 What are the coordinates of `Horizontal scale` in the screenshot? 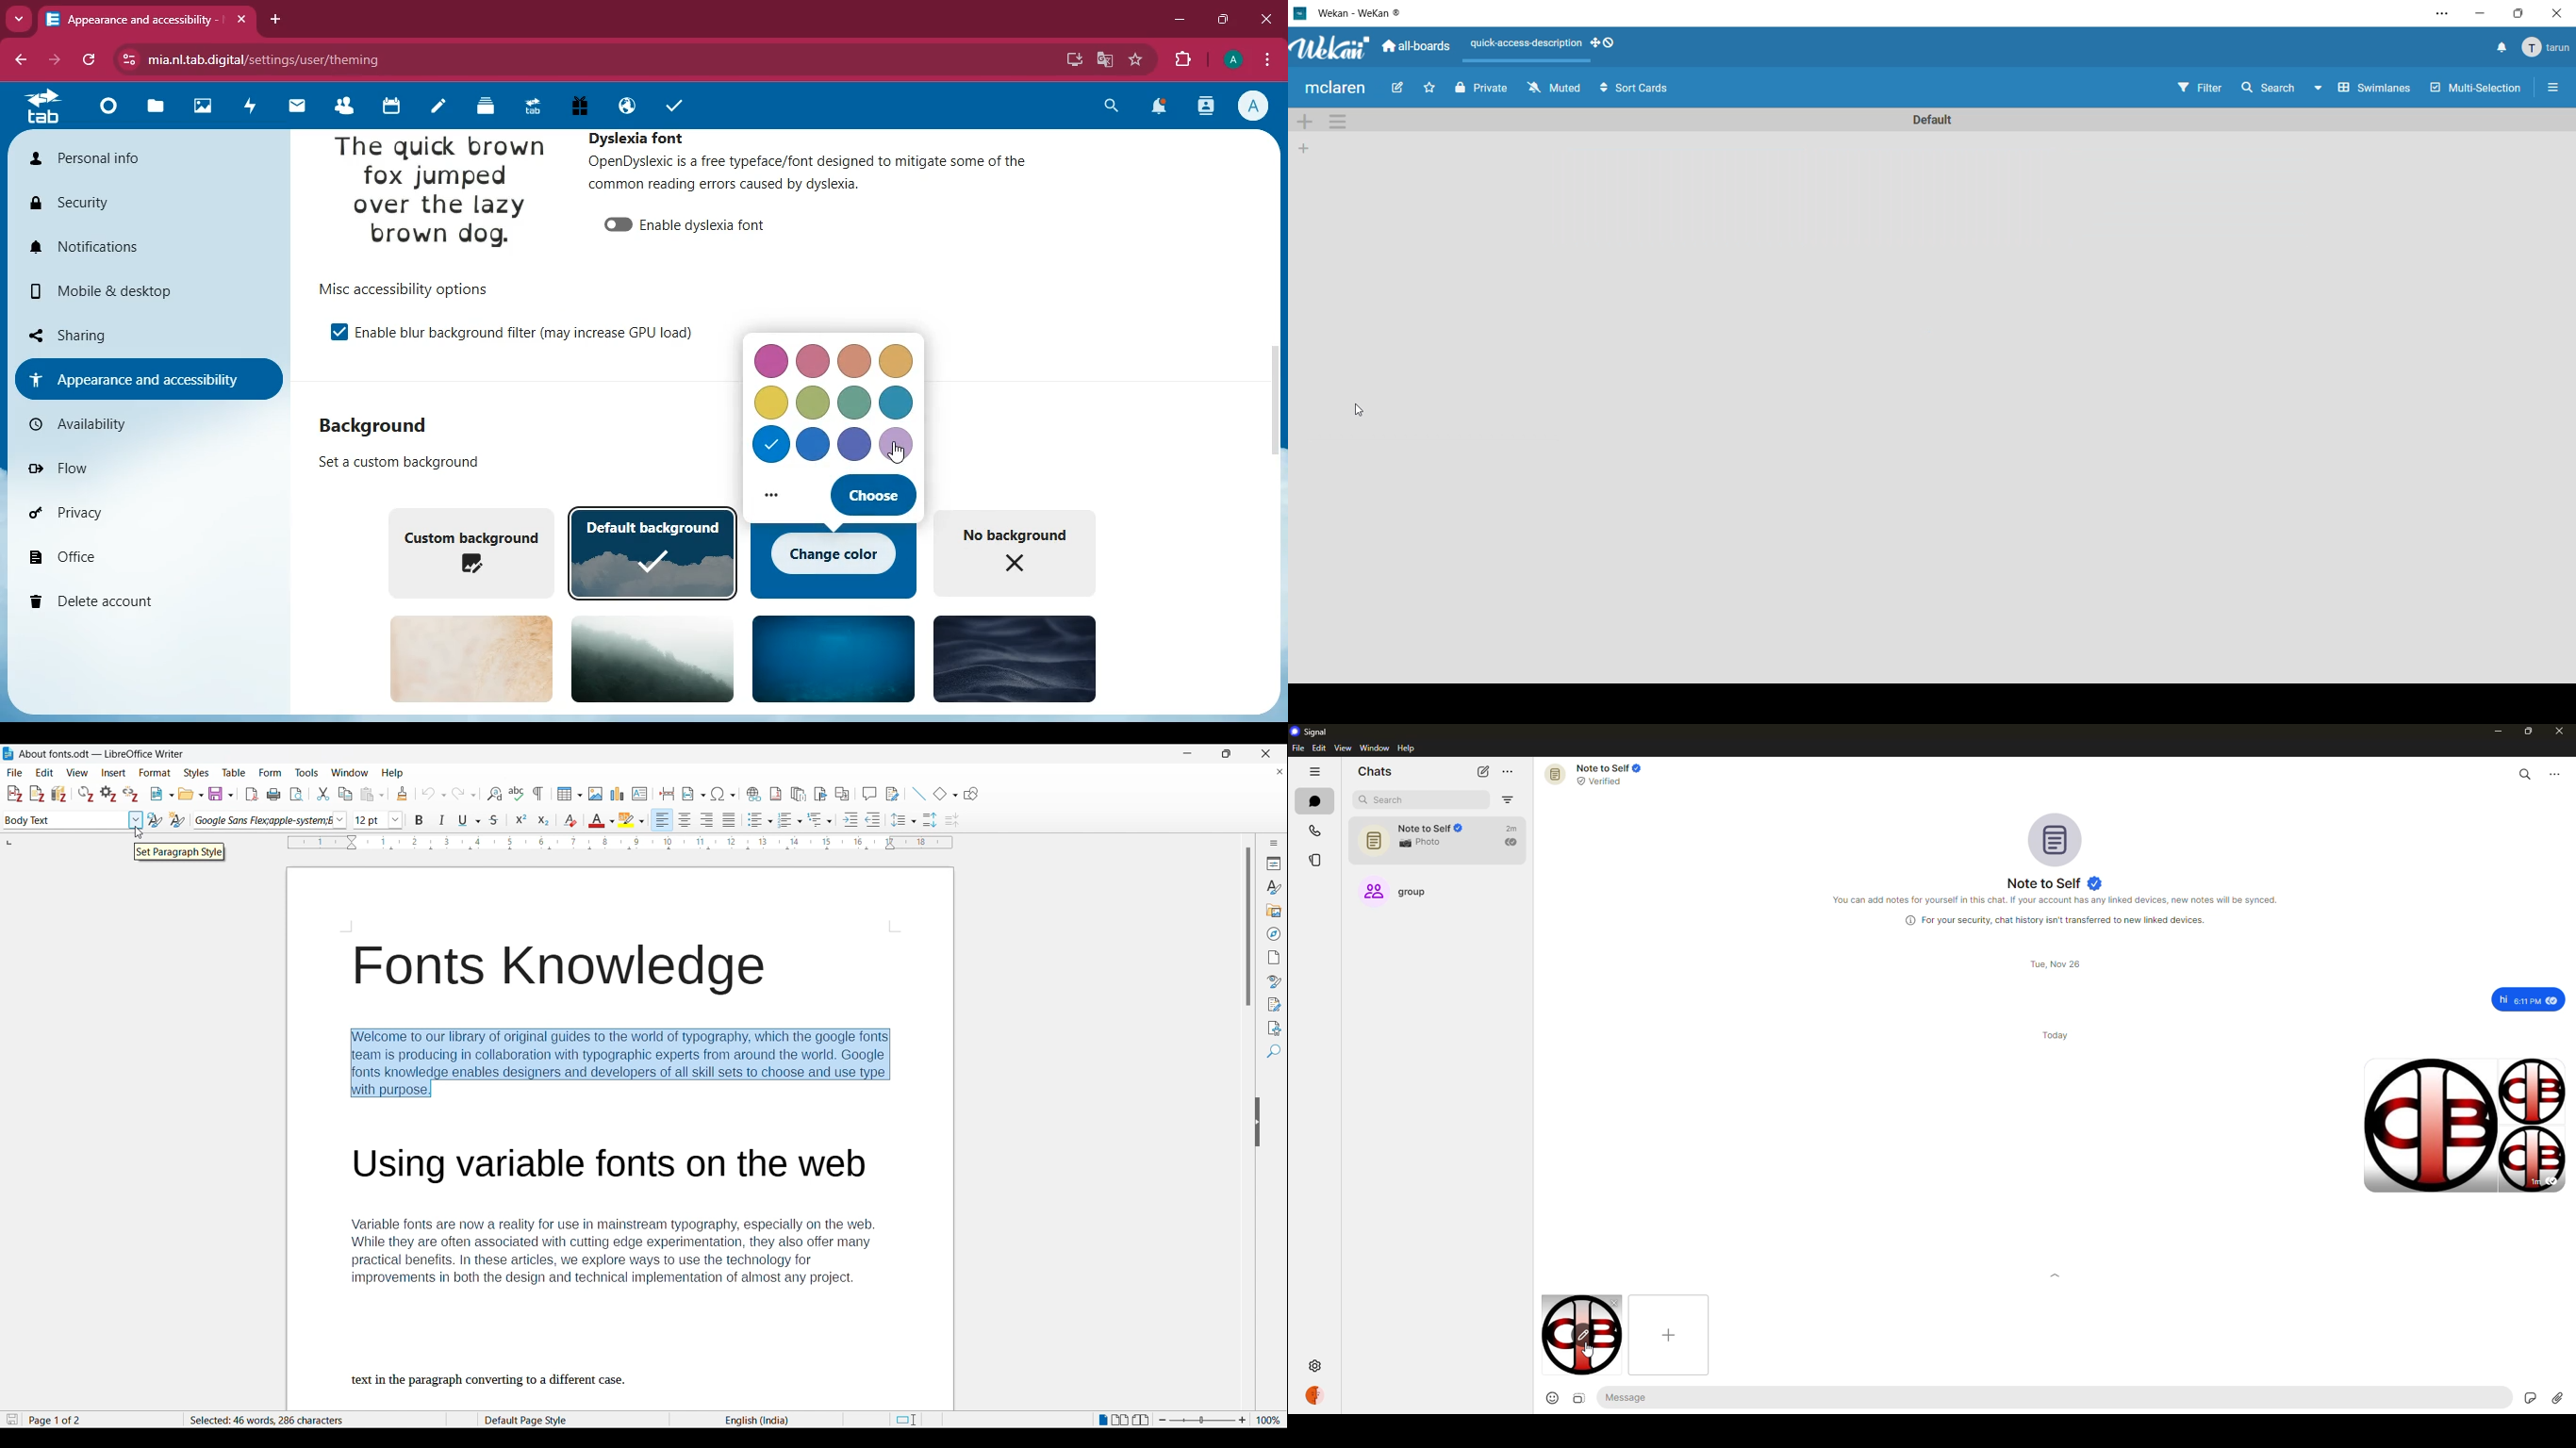 It's located at (620, 843).